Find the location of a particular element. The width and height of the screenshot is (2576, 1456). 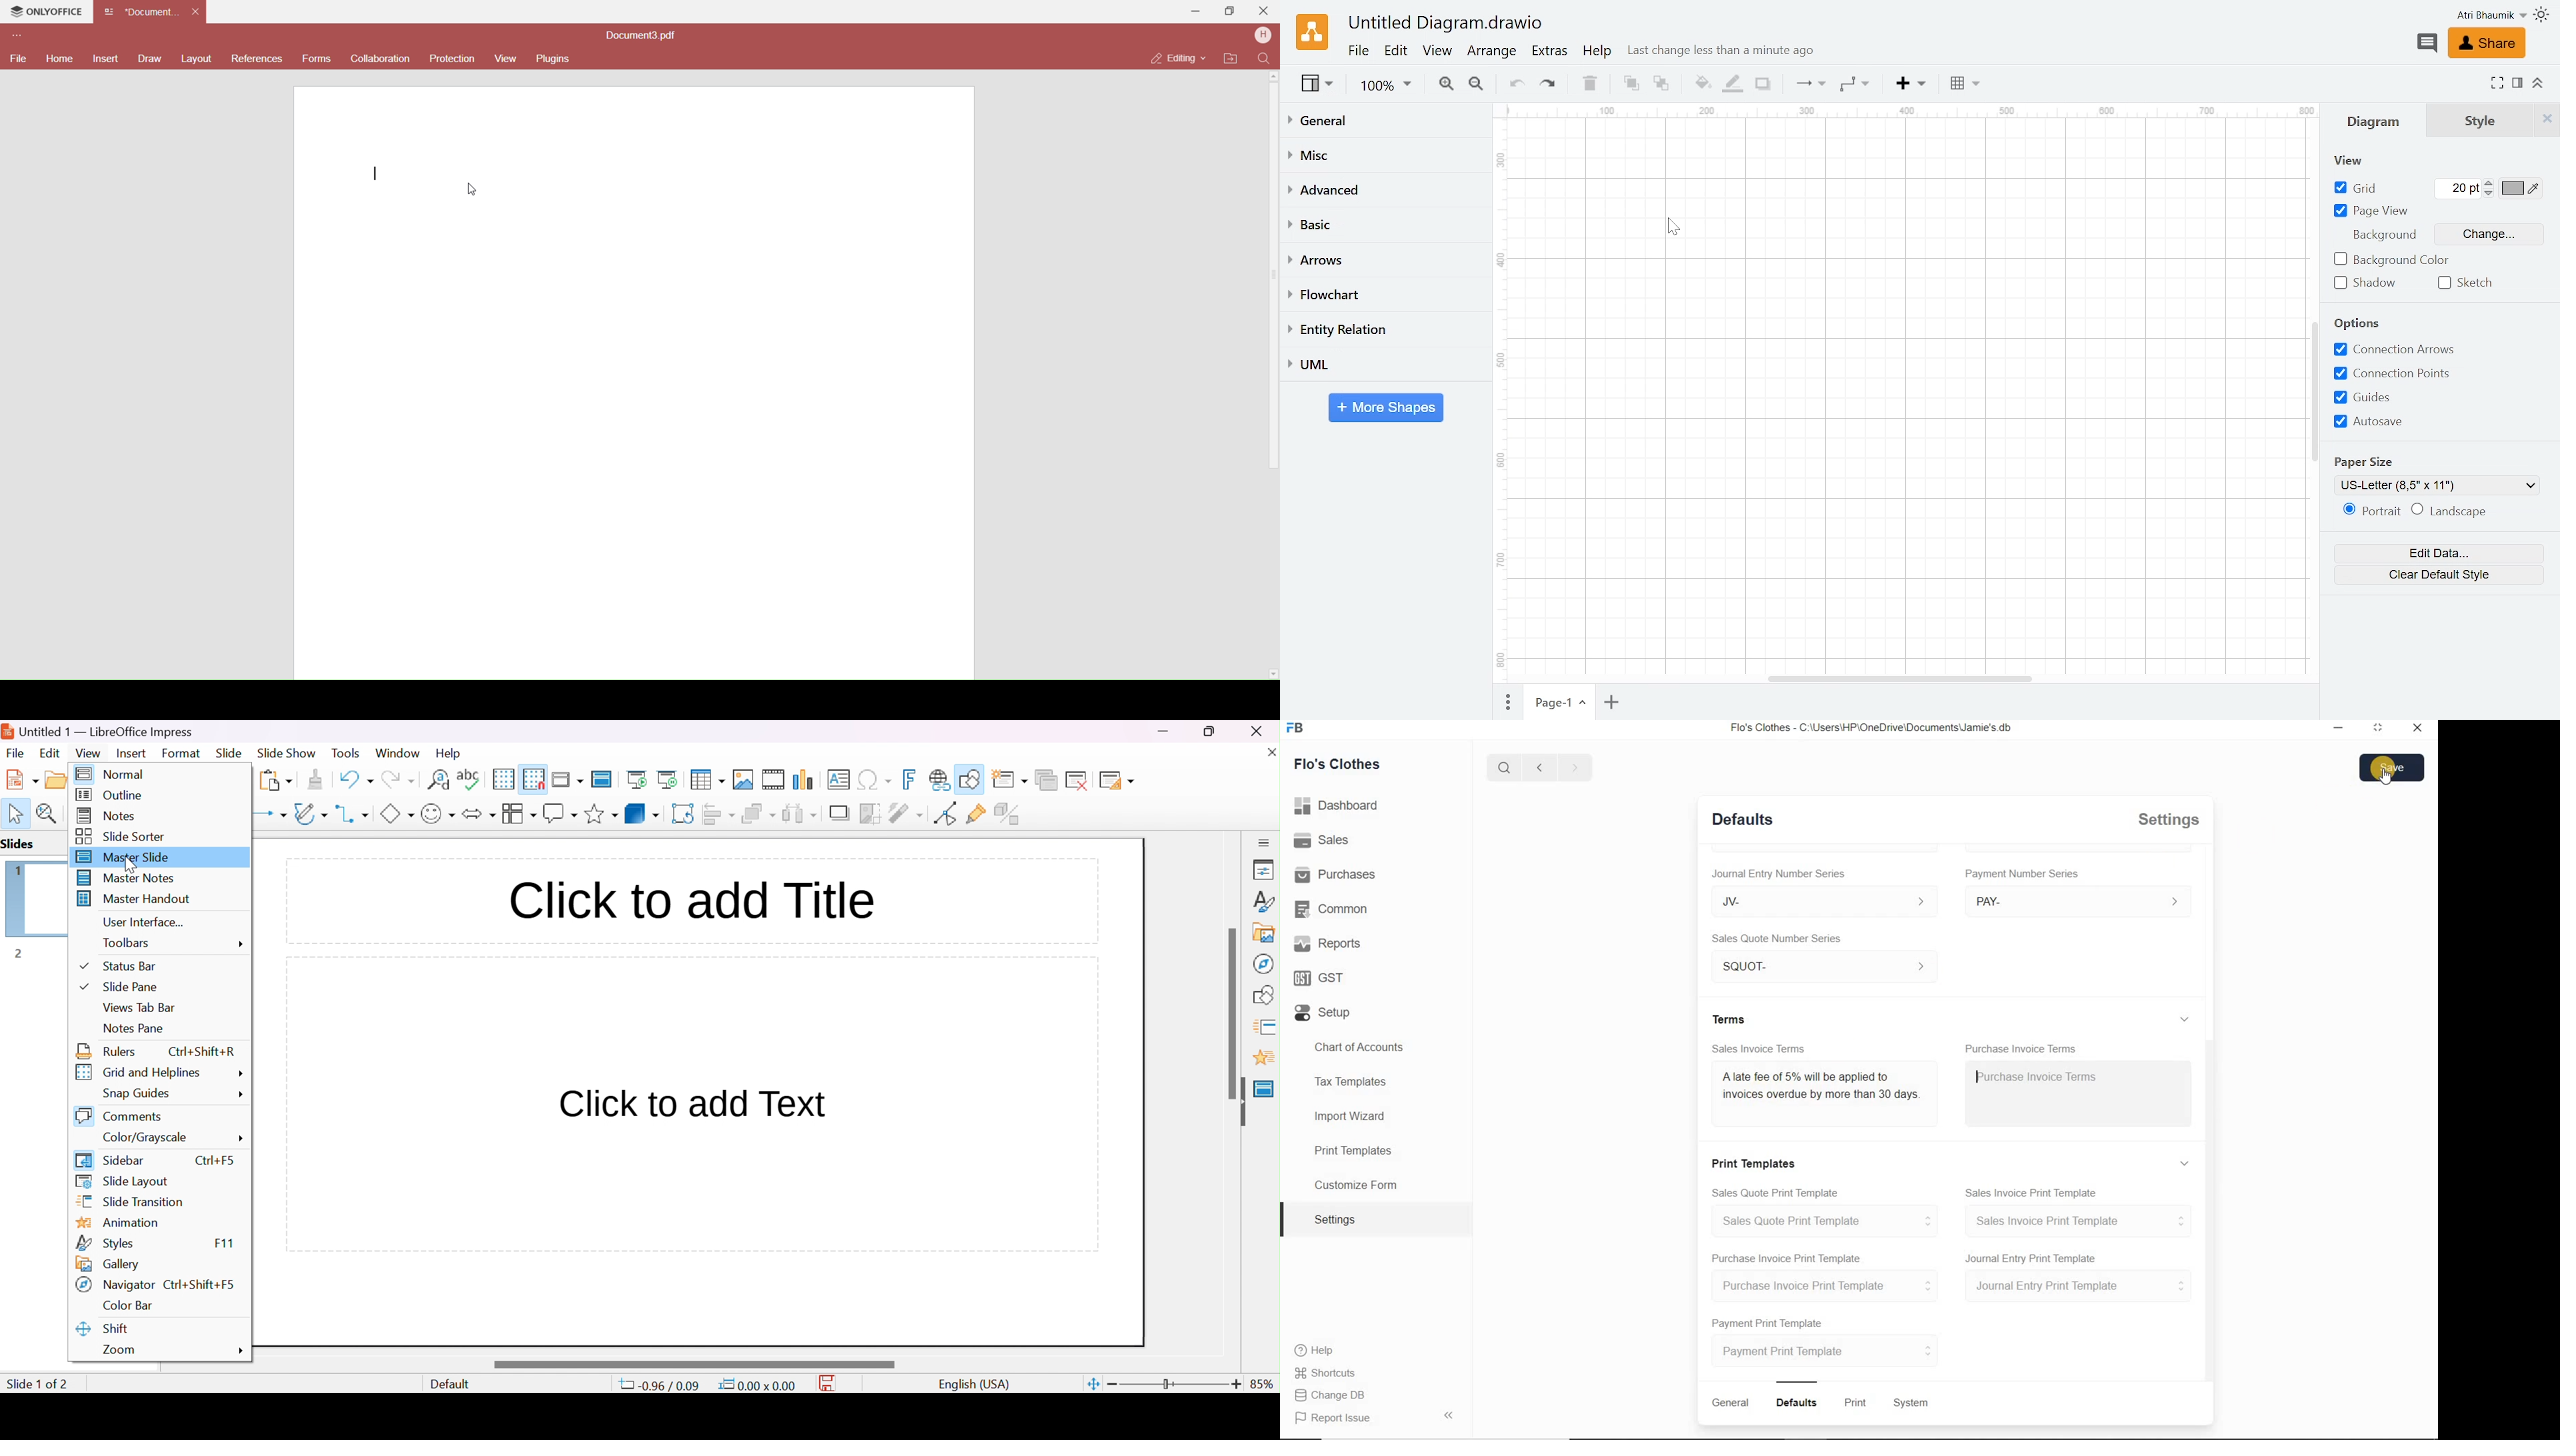

Change DB is located at coordinates (1331, 1397).